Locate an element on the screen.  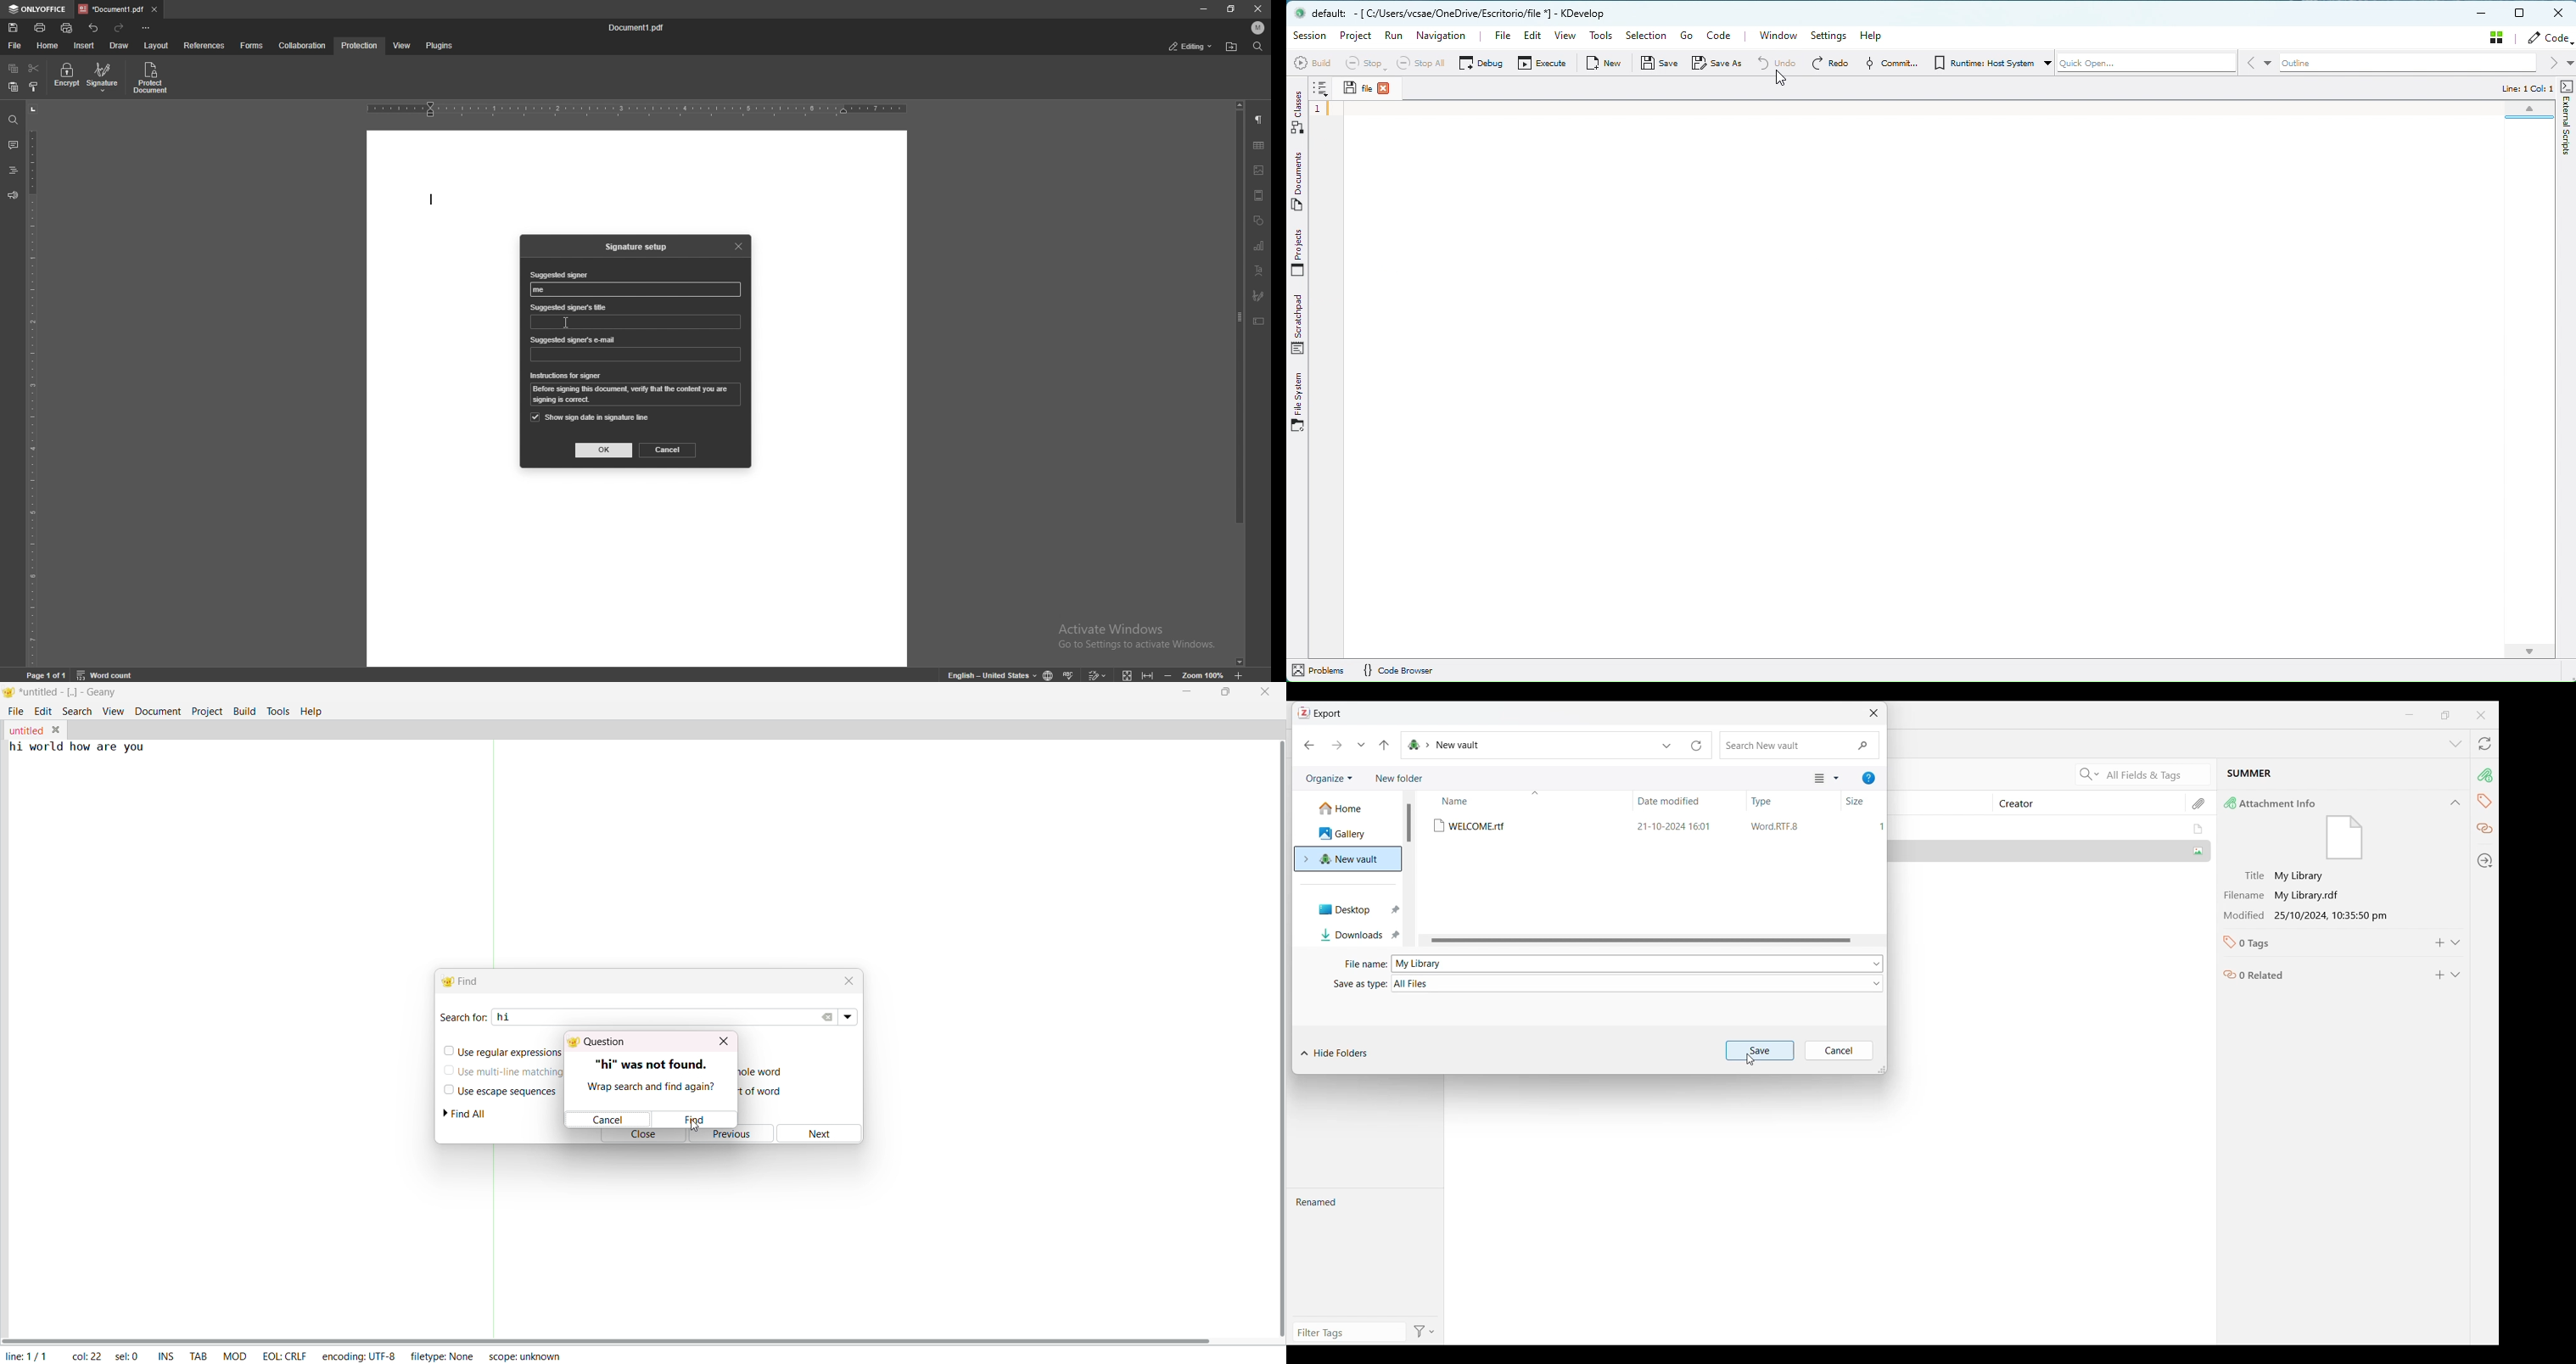
close tab is located at coordinates (155, 9).